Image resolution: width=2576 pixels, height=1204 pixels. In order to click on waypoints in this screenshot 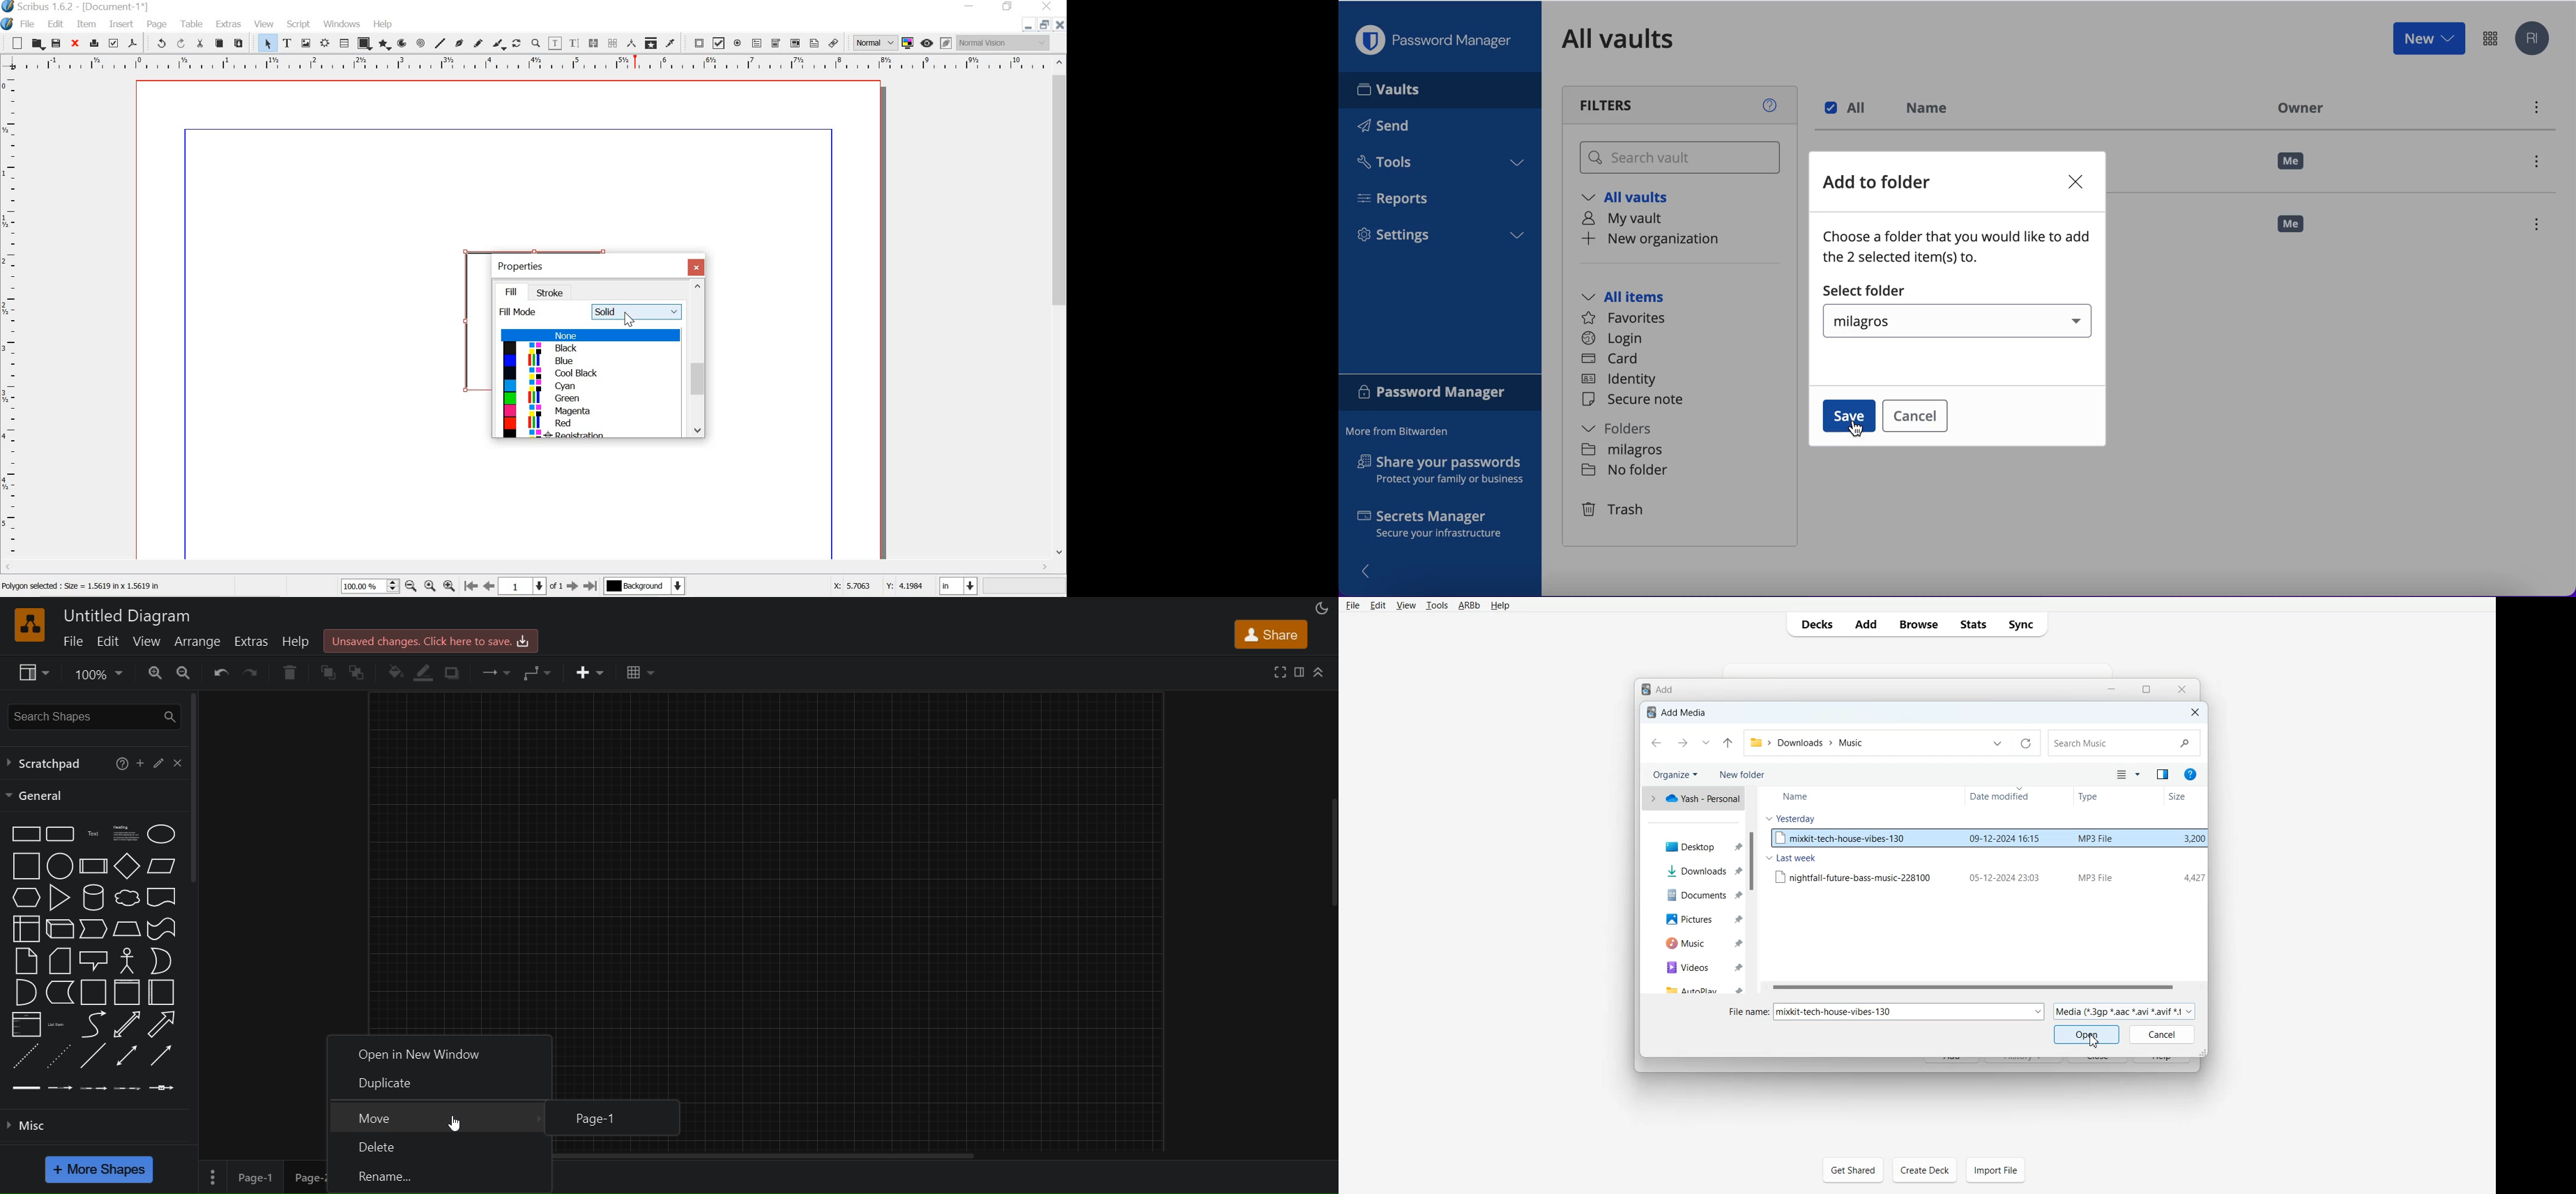, I will do `click(537, 672)`.